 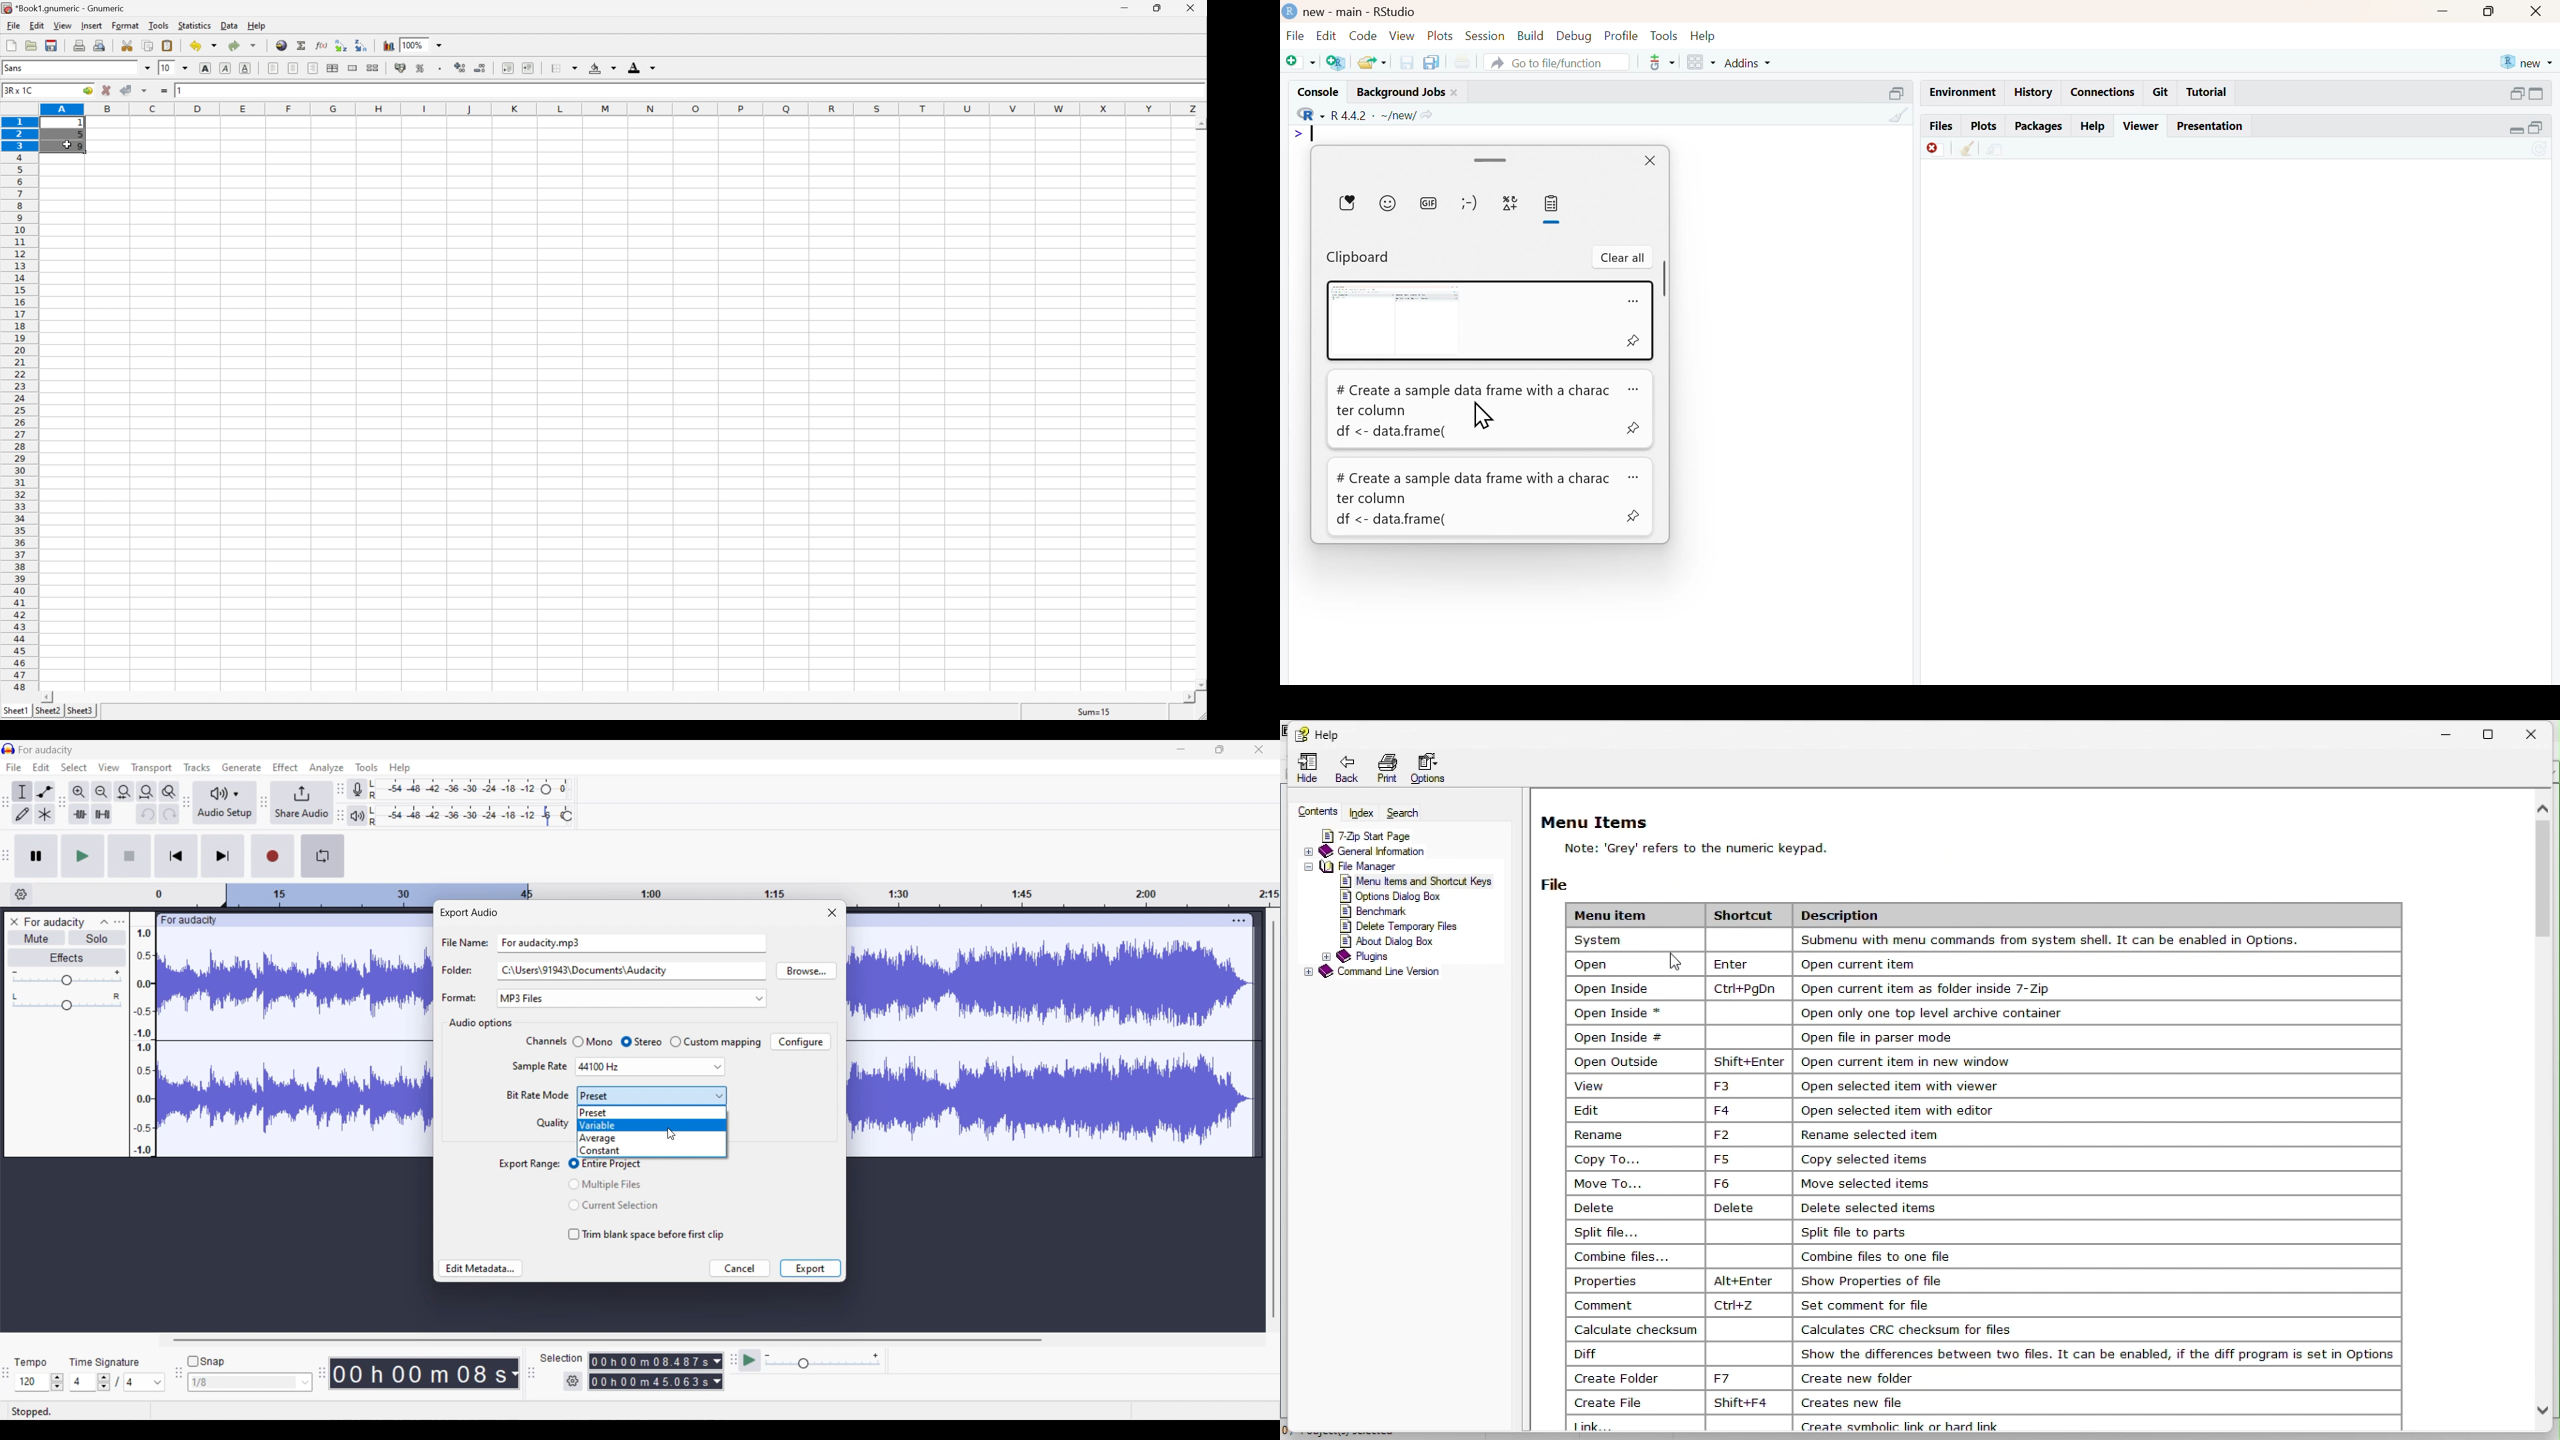 What do you see at coordinates (1336, 63) in the screenshot?
I see `add R file` at bounding box center [1336, 63].